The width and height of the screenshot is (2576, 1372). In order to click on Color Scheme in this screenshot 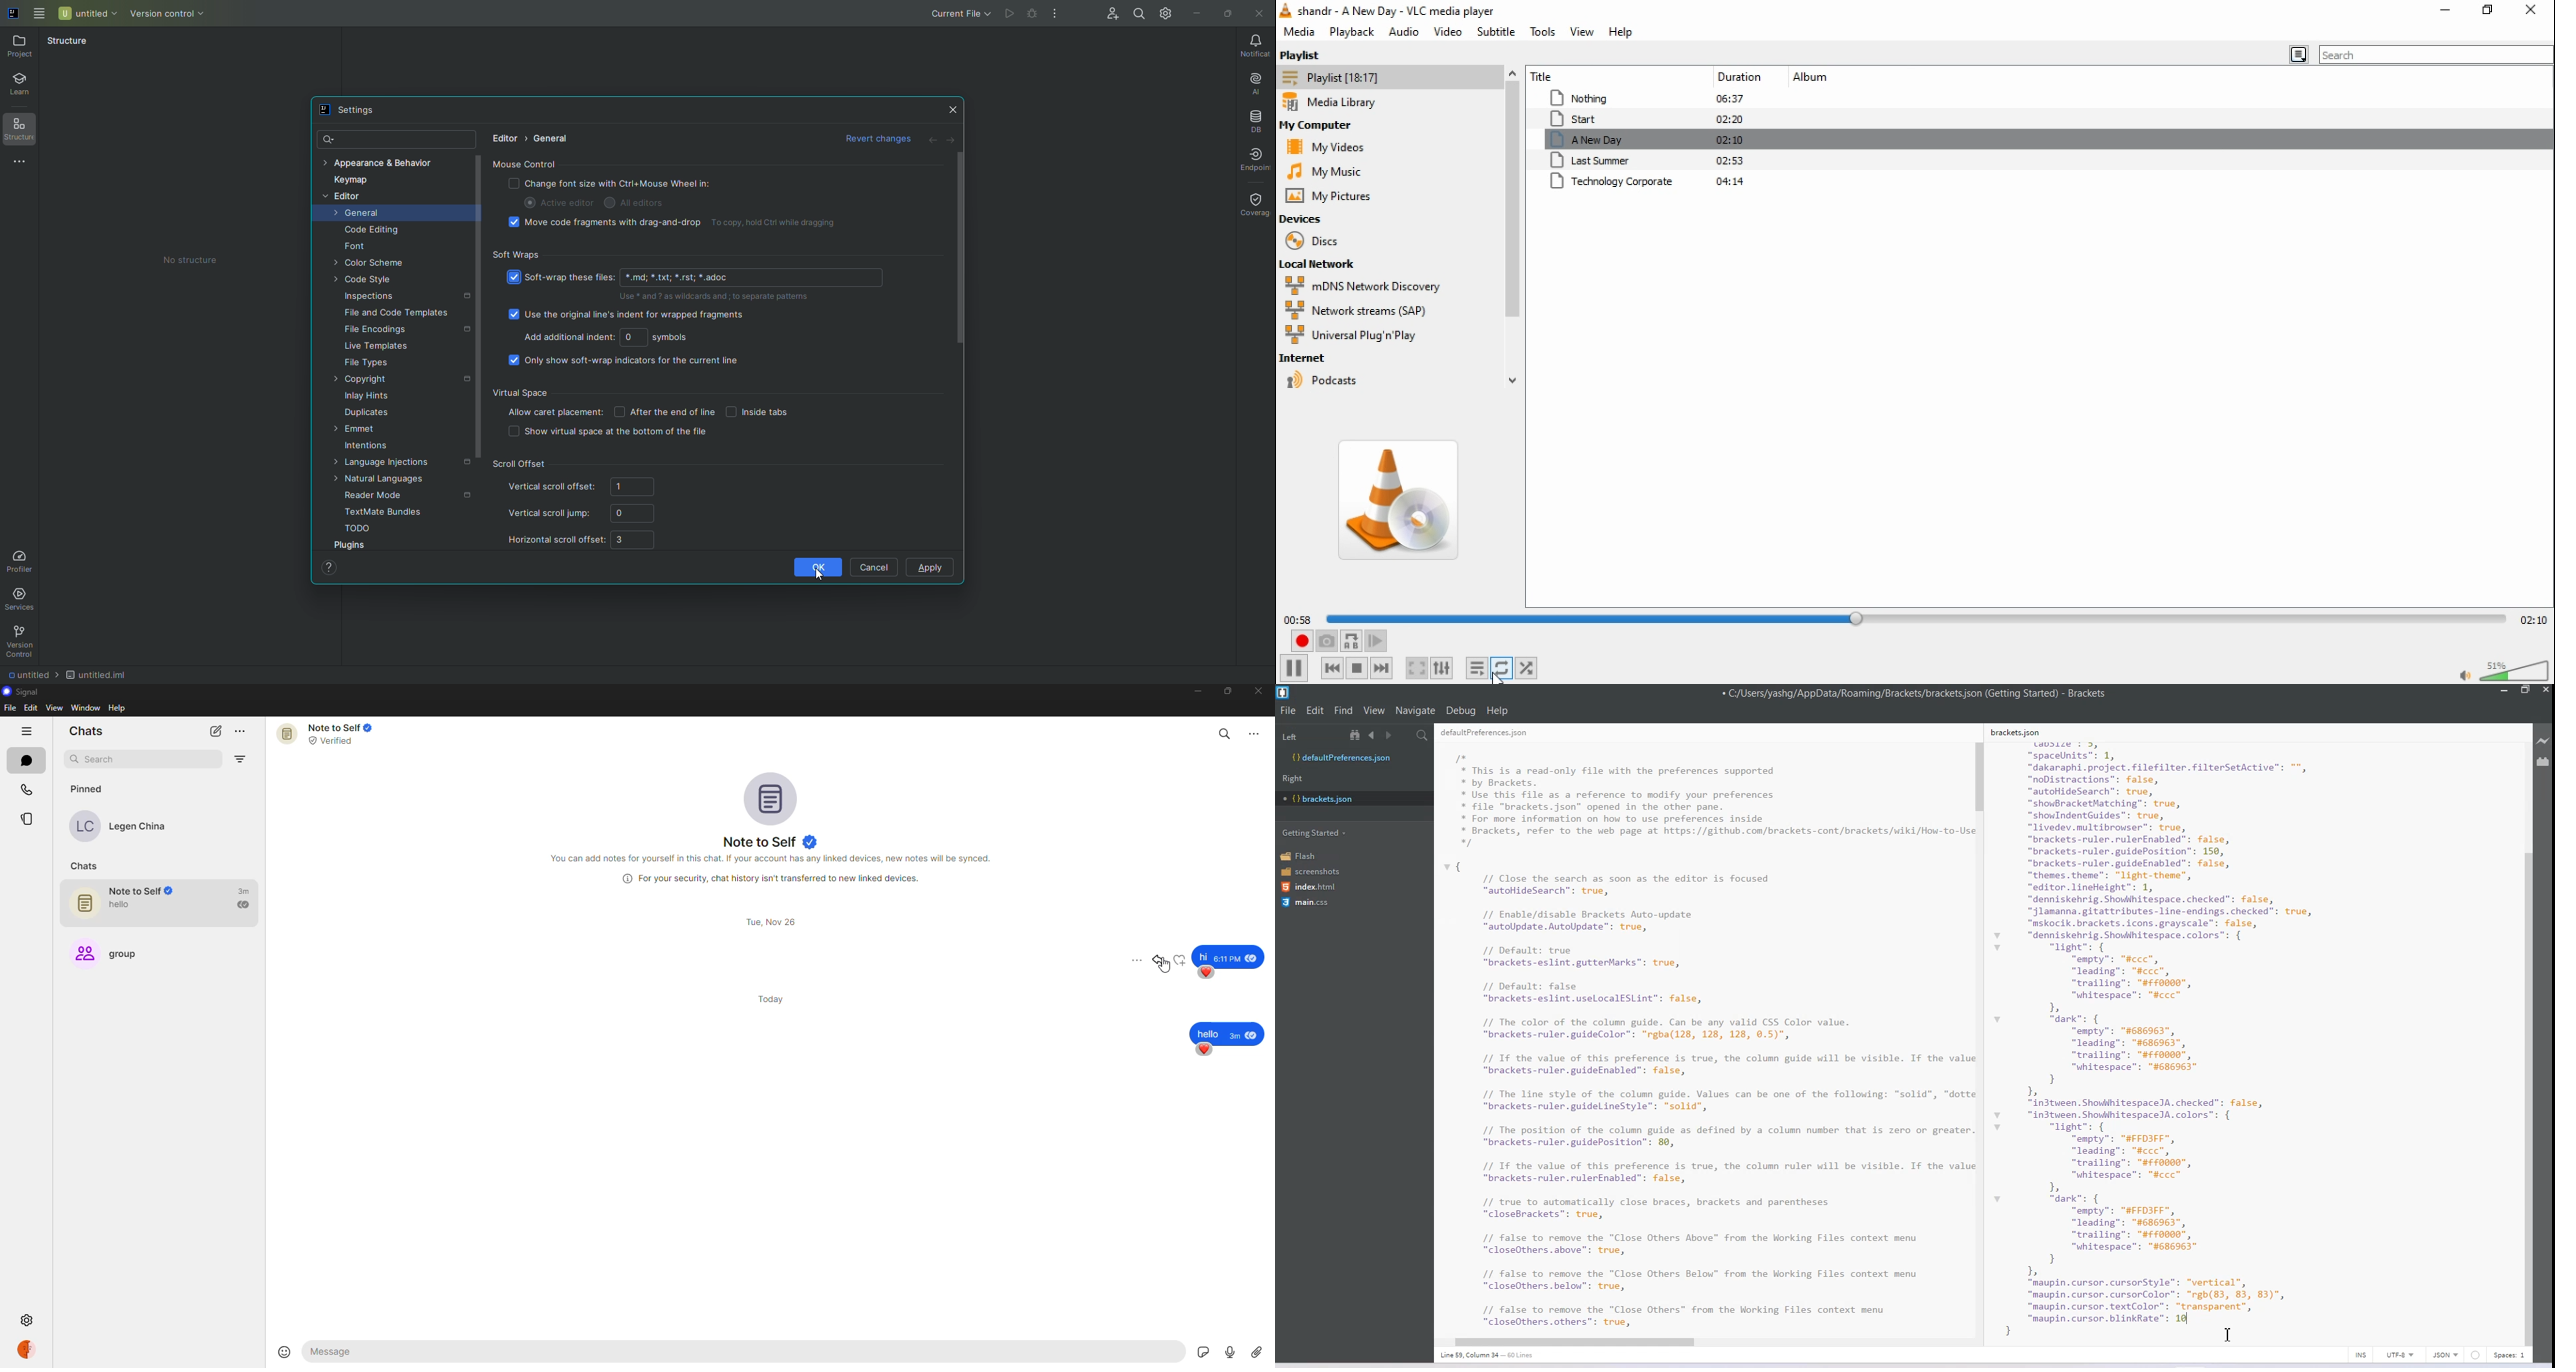, I will do `click(374, 264)`.